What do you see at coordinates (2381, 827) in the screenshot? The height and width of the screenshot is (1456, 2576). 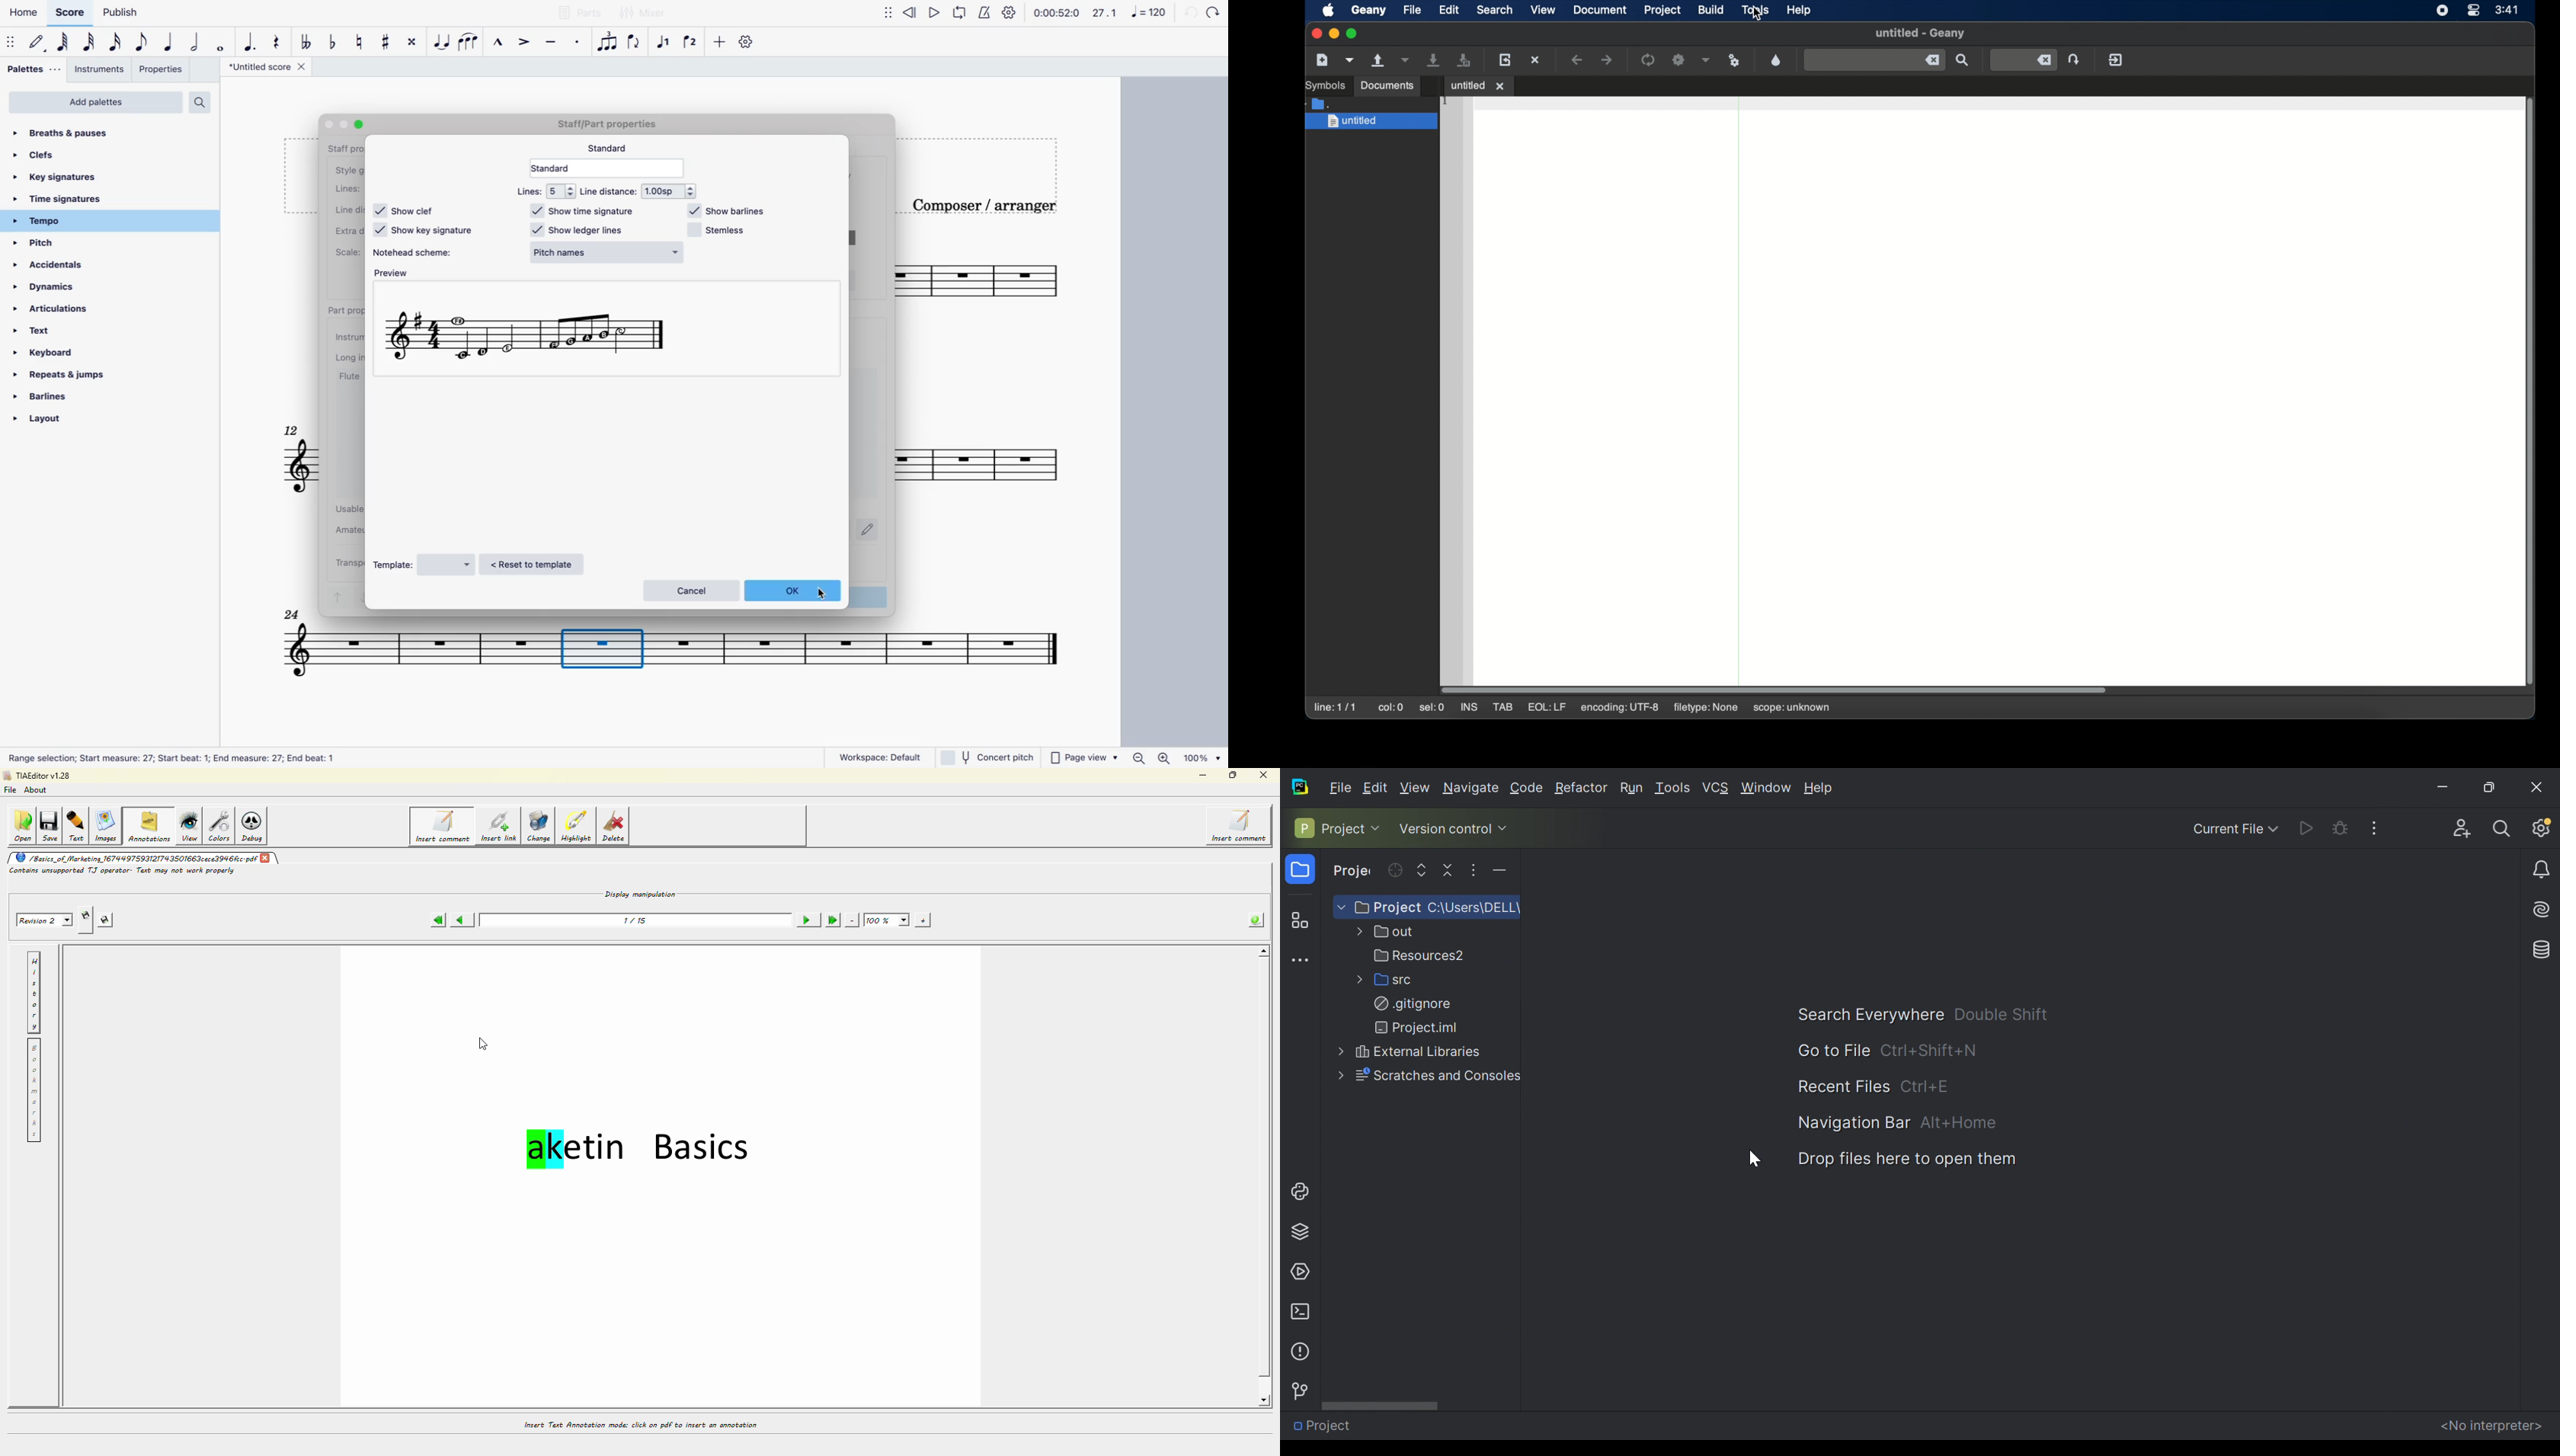 I see `More actions` at bounding box center [2381, 827].